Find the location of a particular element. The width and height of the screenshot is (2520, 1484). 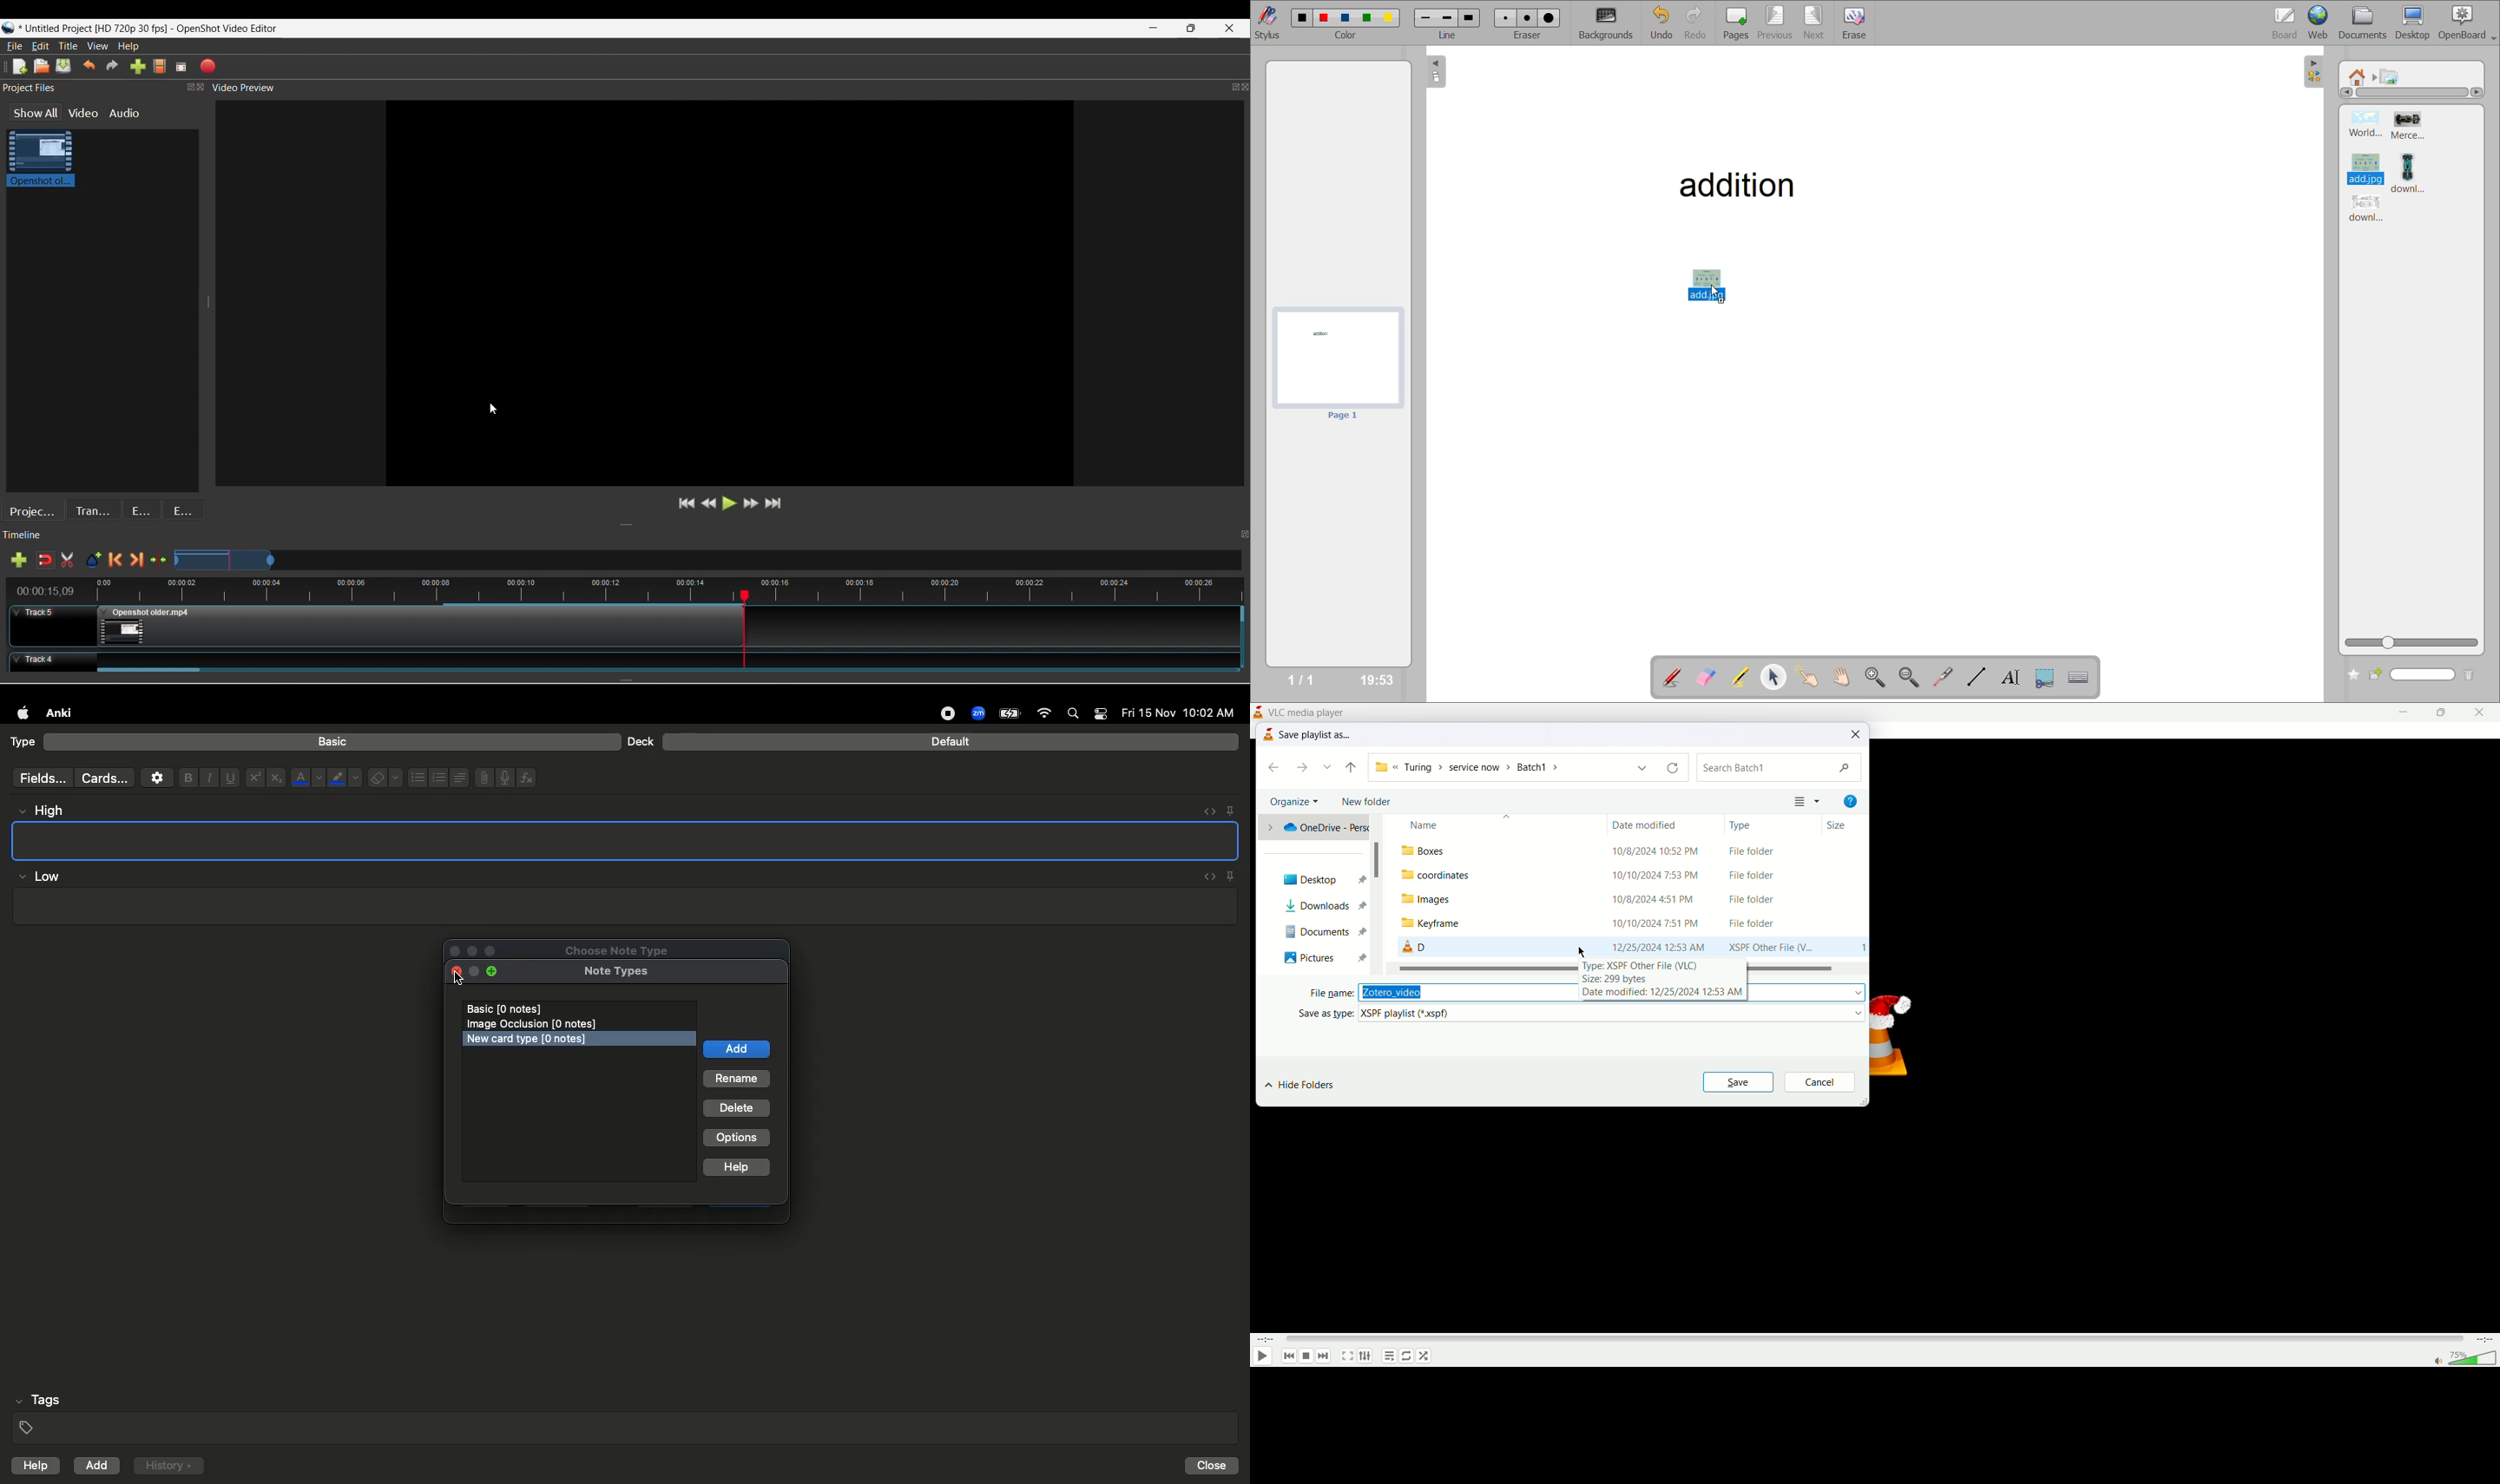

vlc media player is located at coordinates (1310, 711).